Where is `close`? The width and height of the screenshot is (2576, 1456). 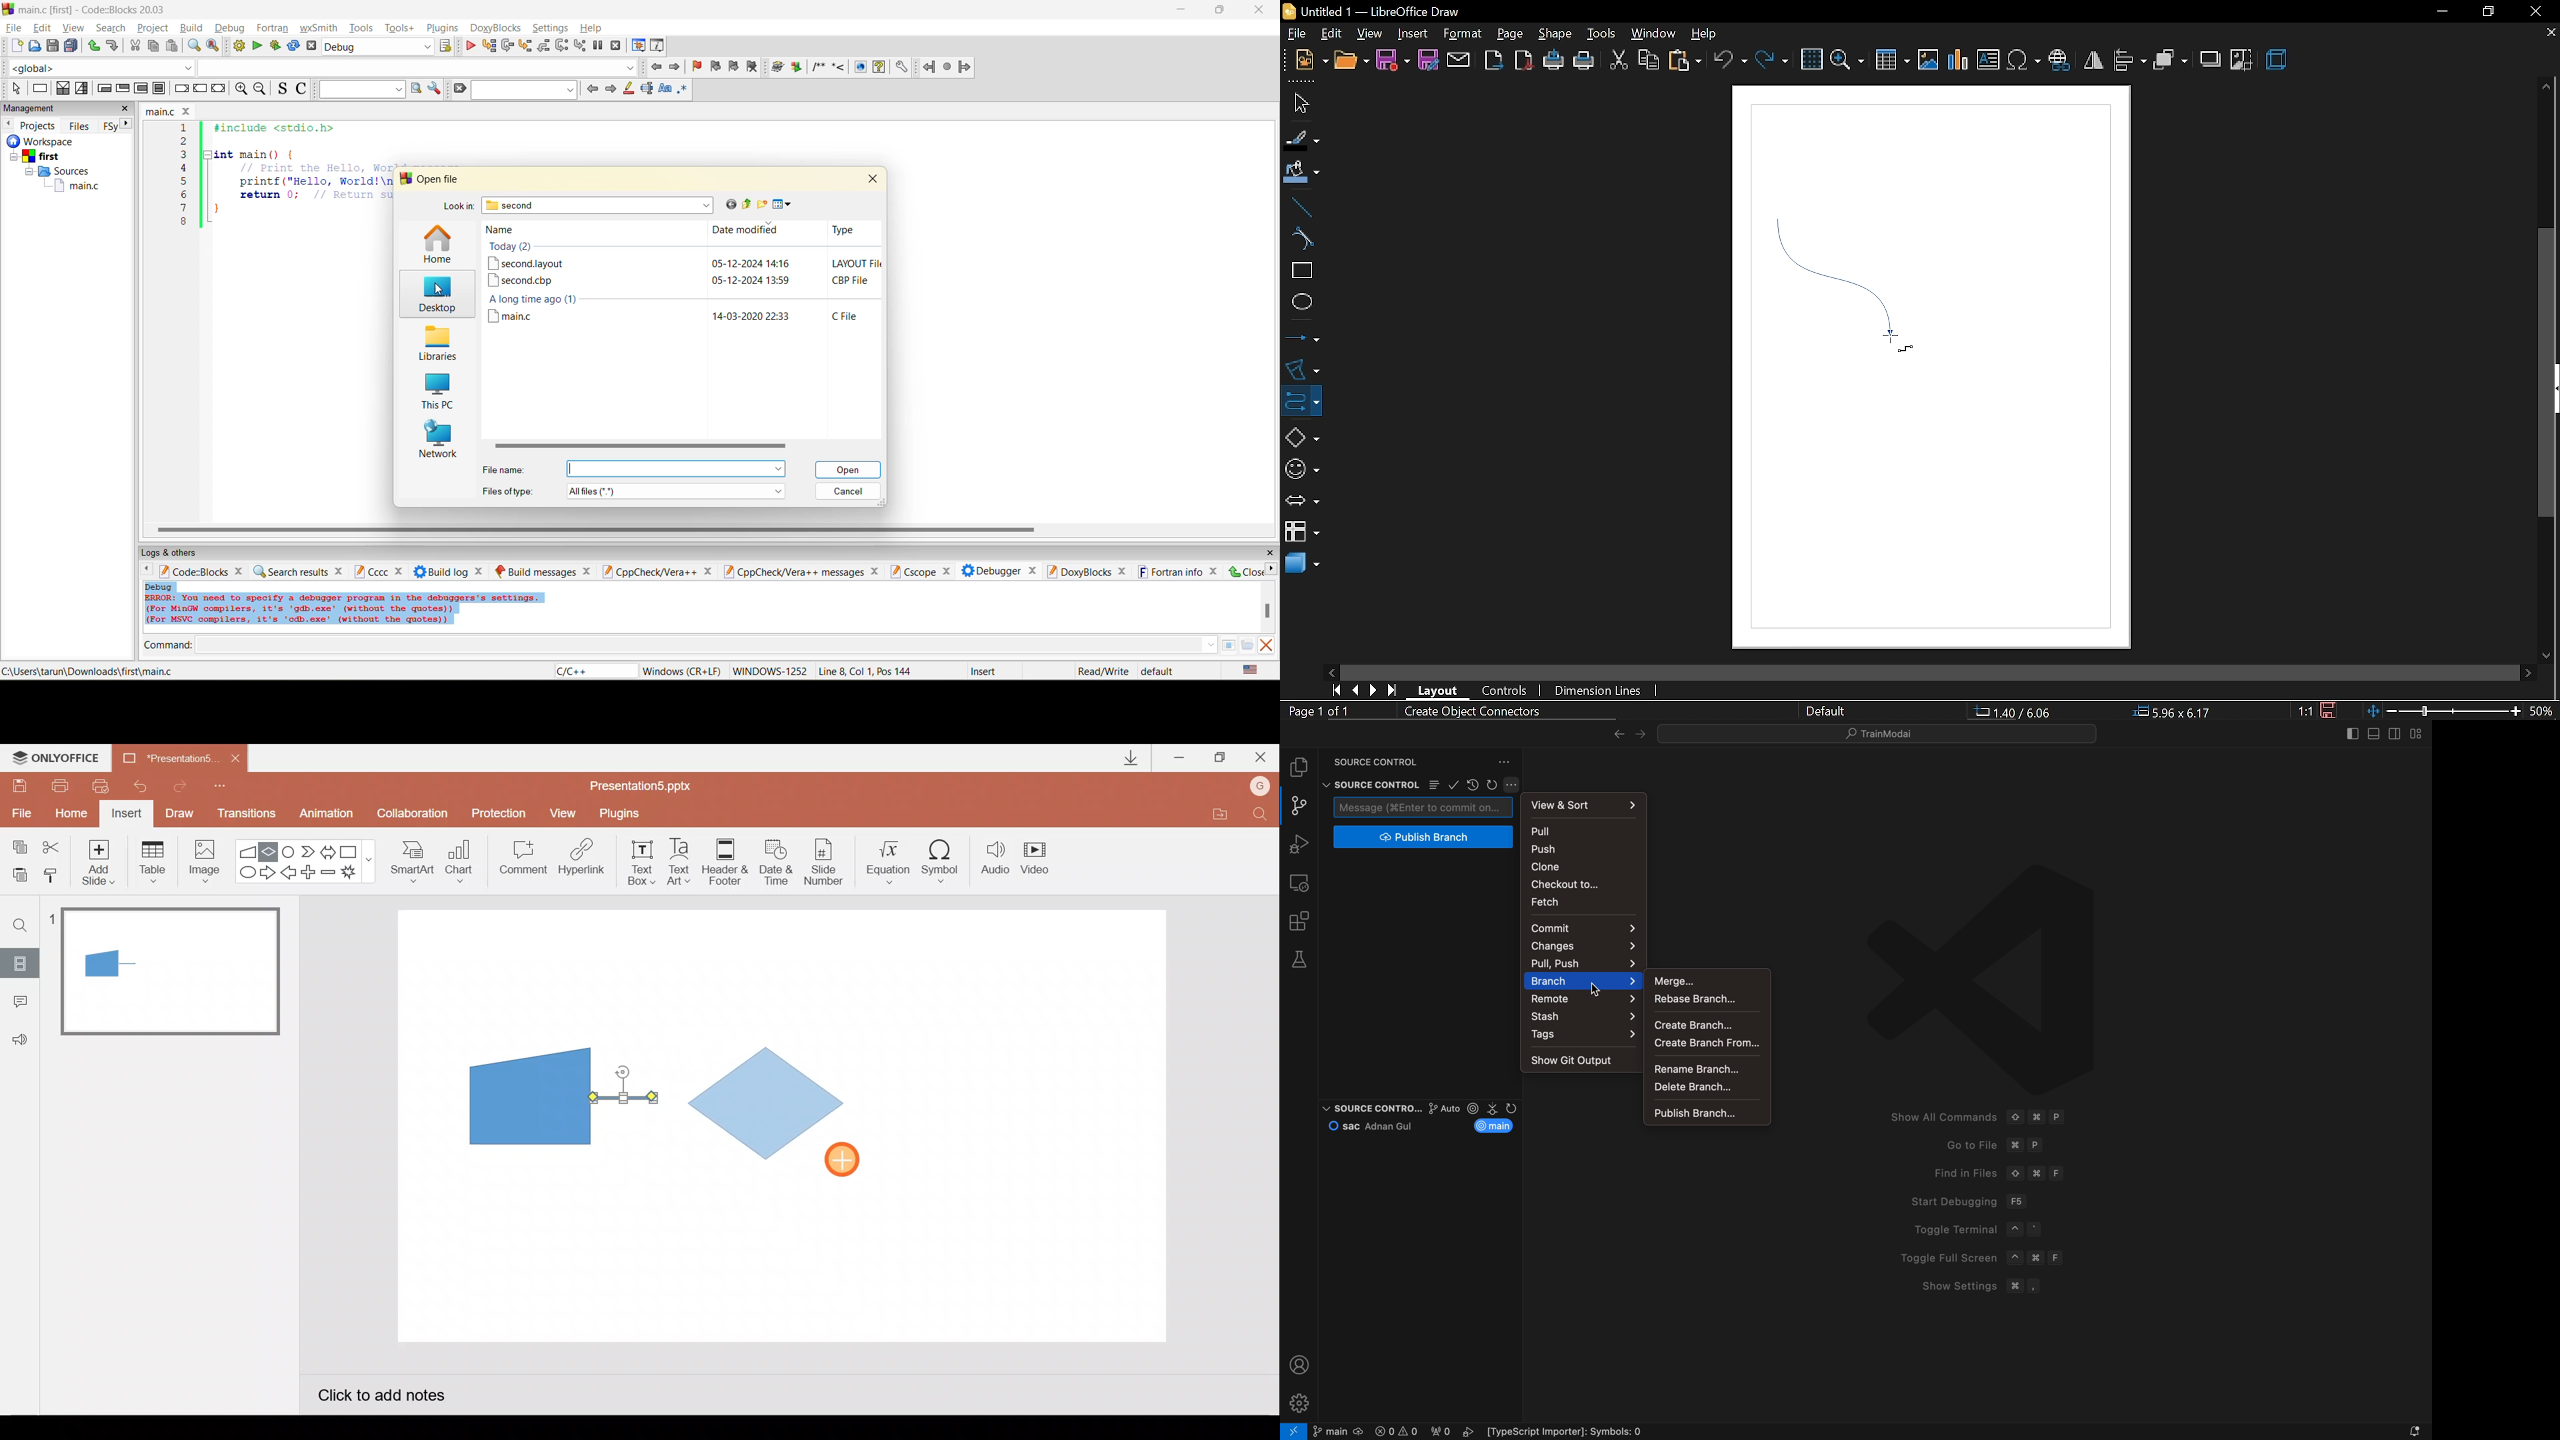 close is located at coordinates (340, 571).